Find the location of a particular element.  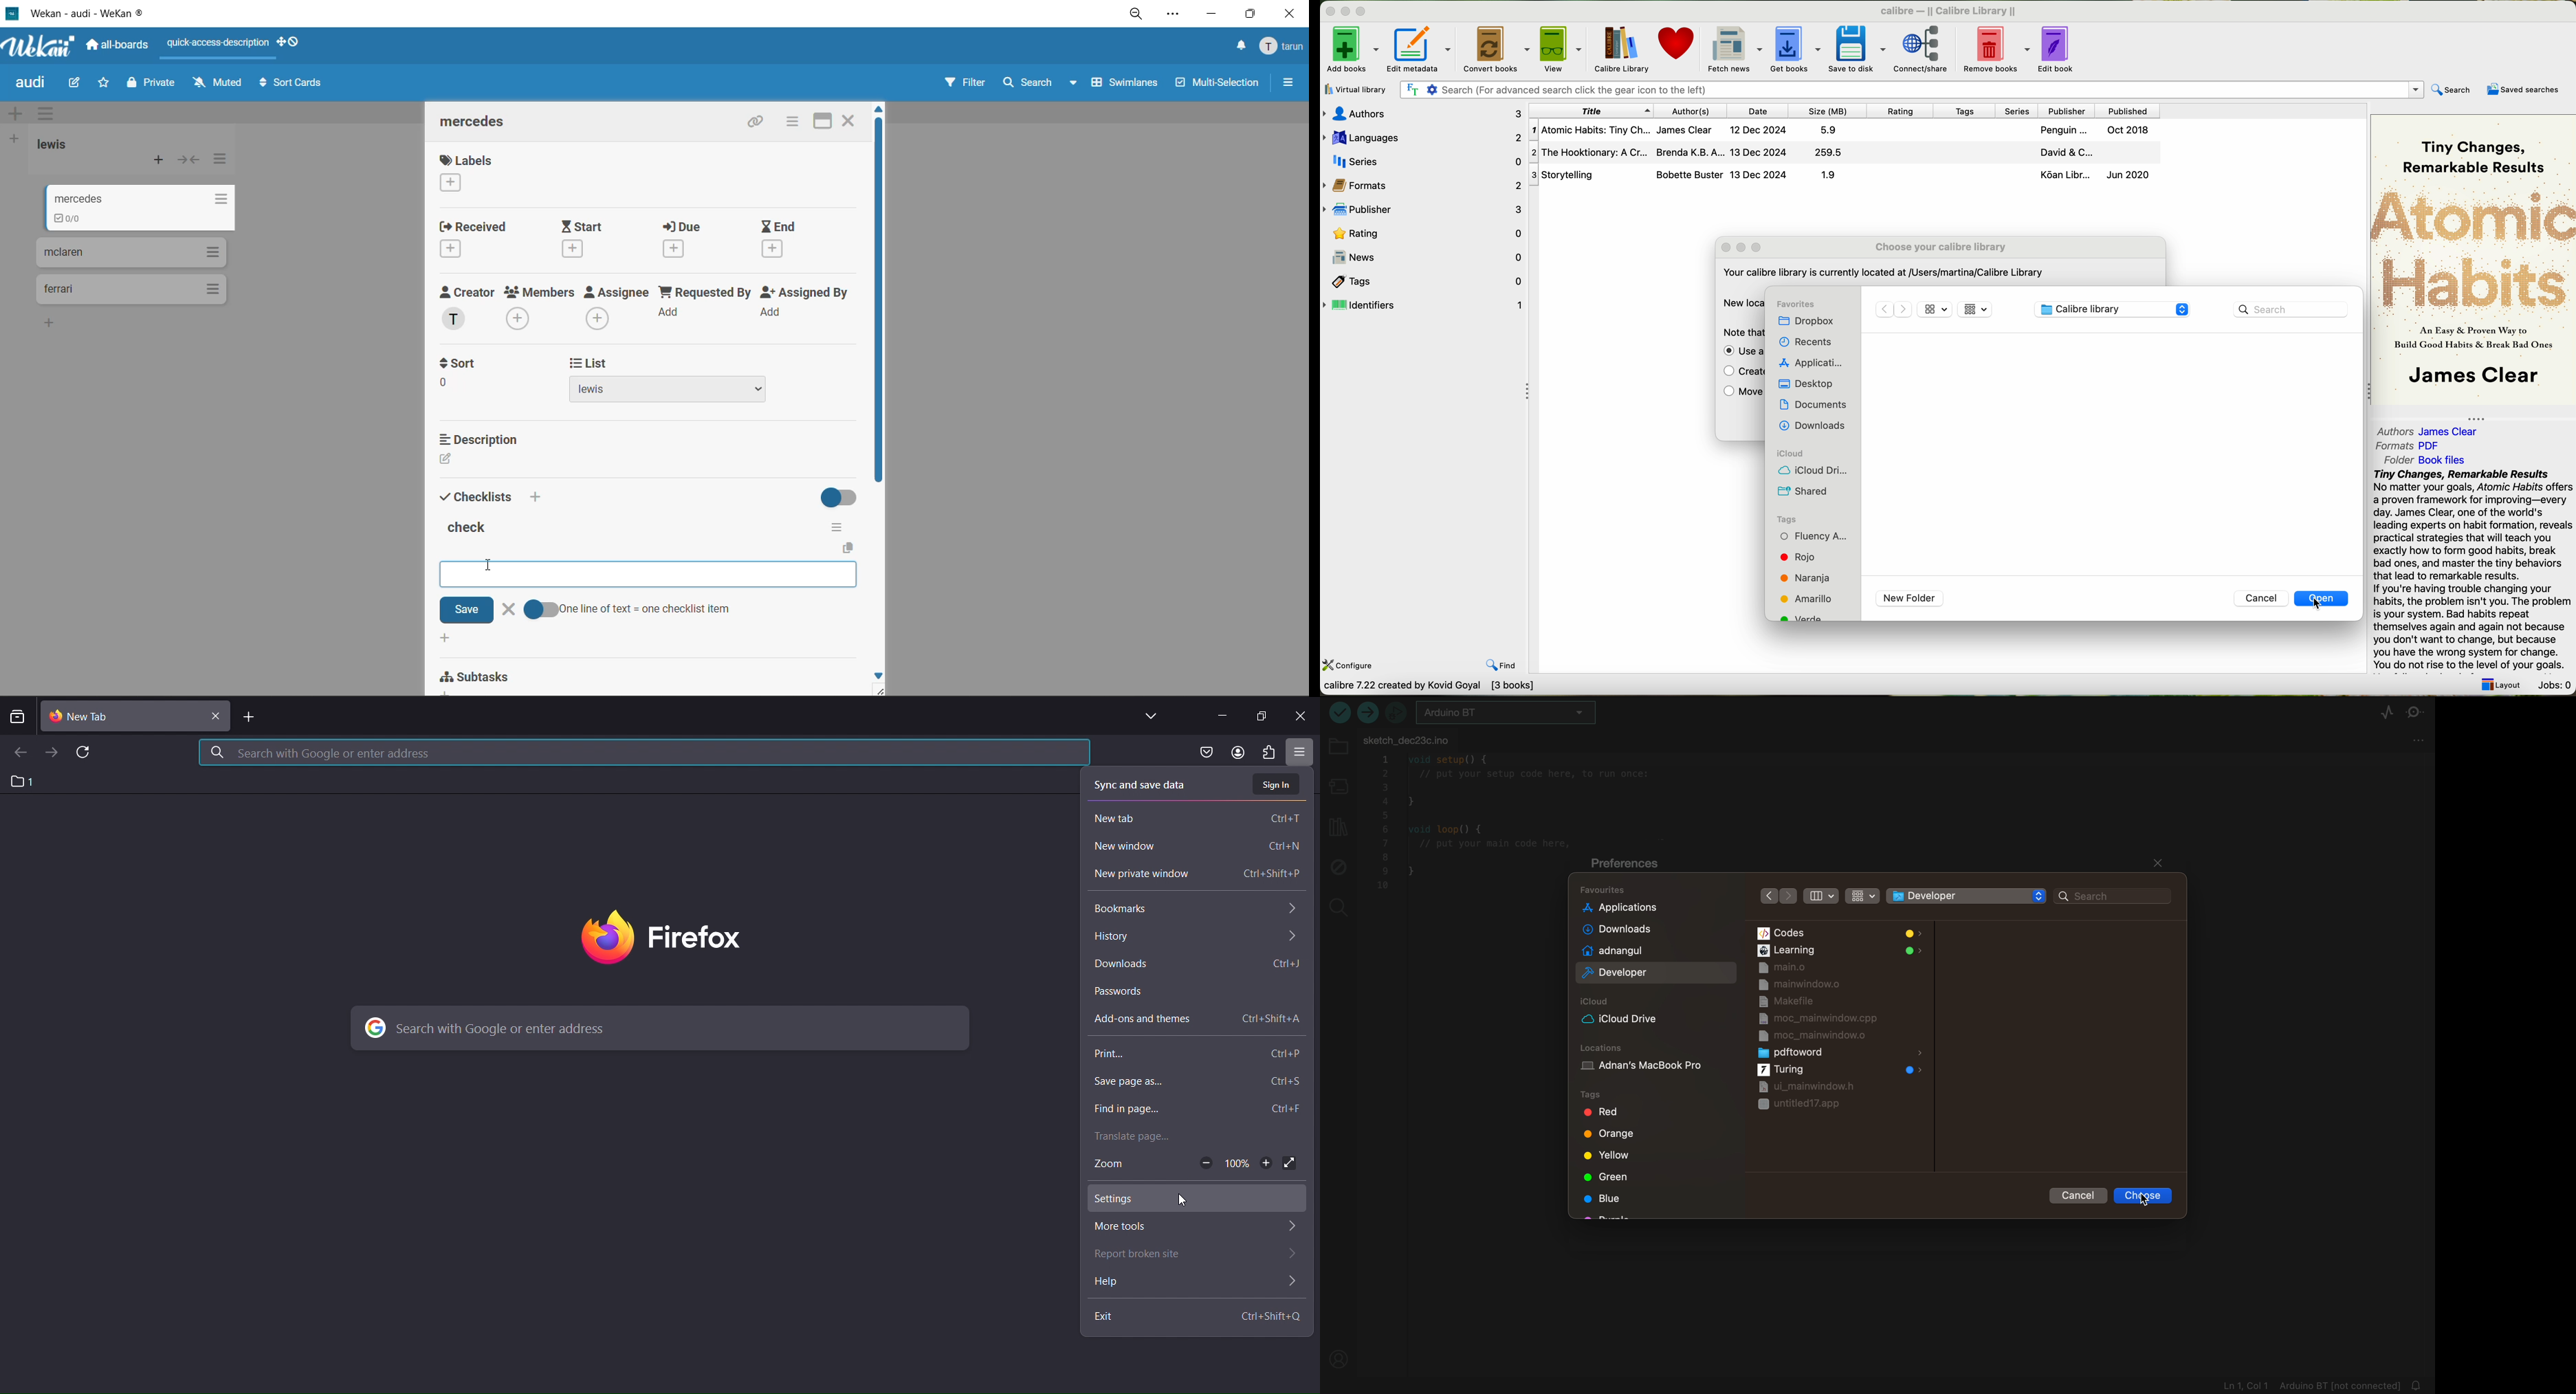

add swimlane is located at coordinates (15, 115).